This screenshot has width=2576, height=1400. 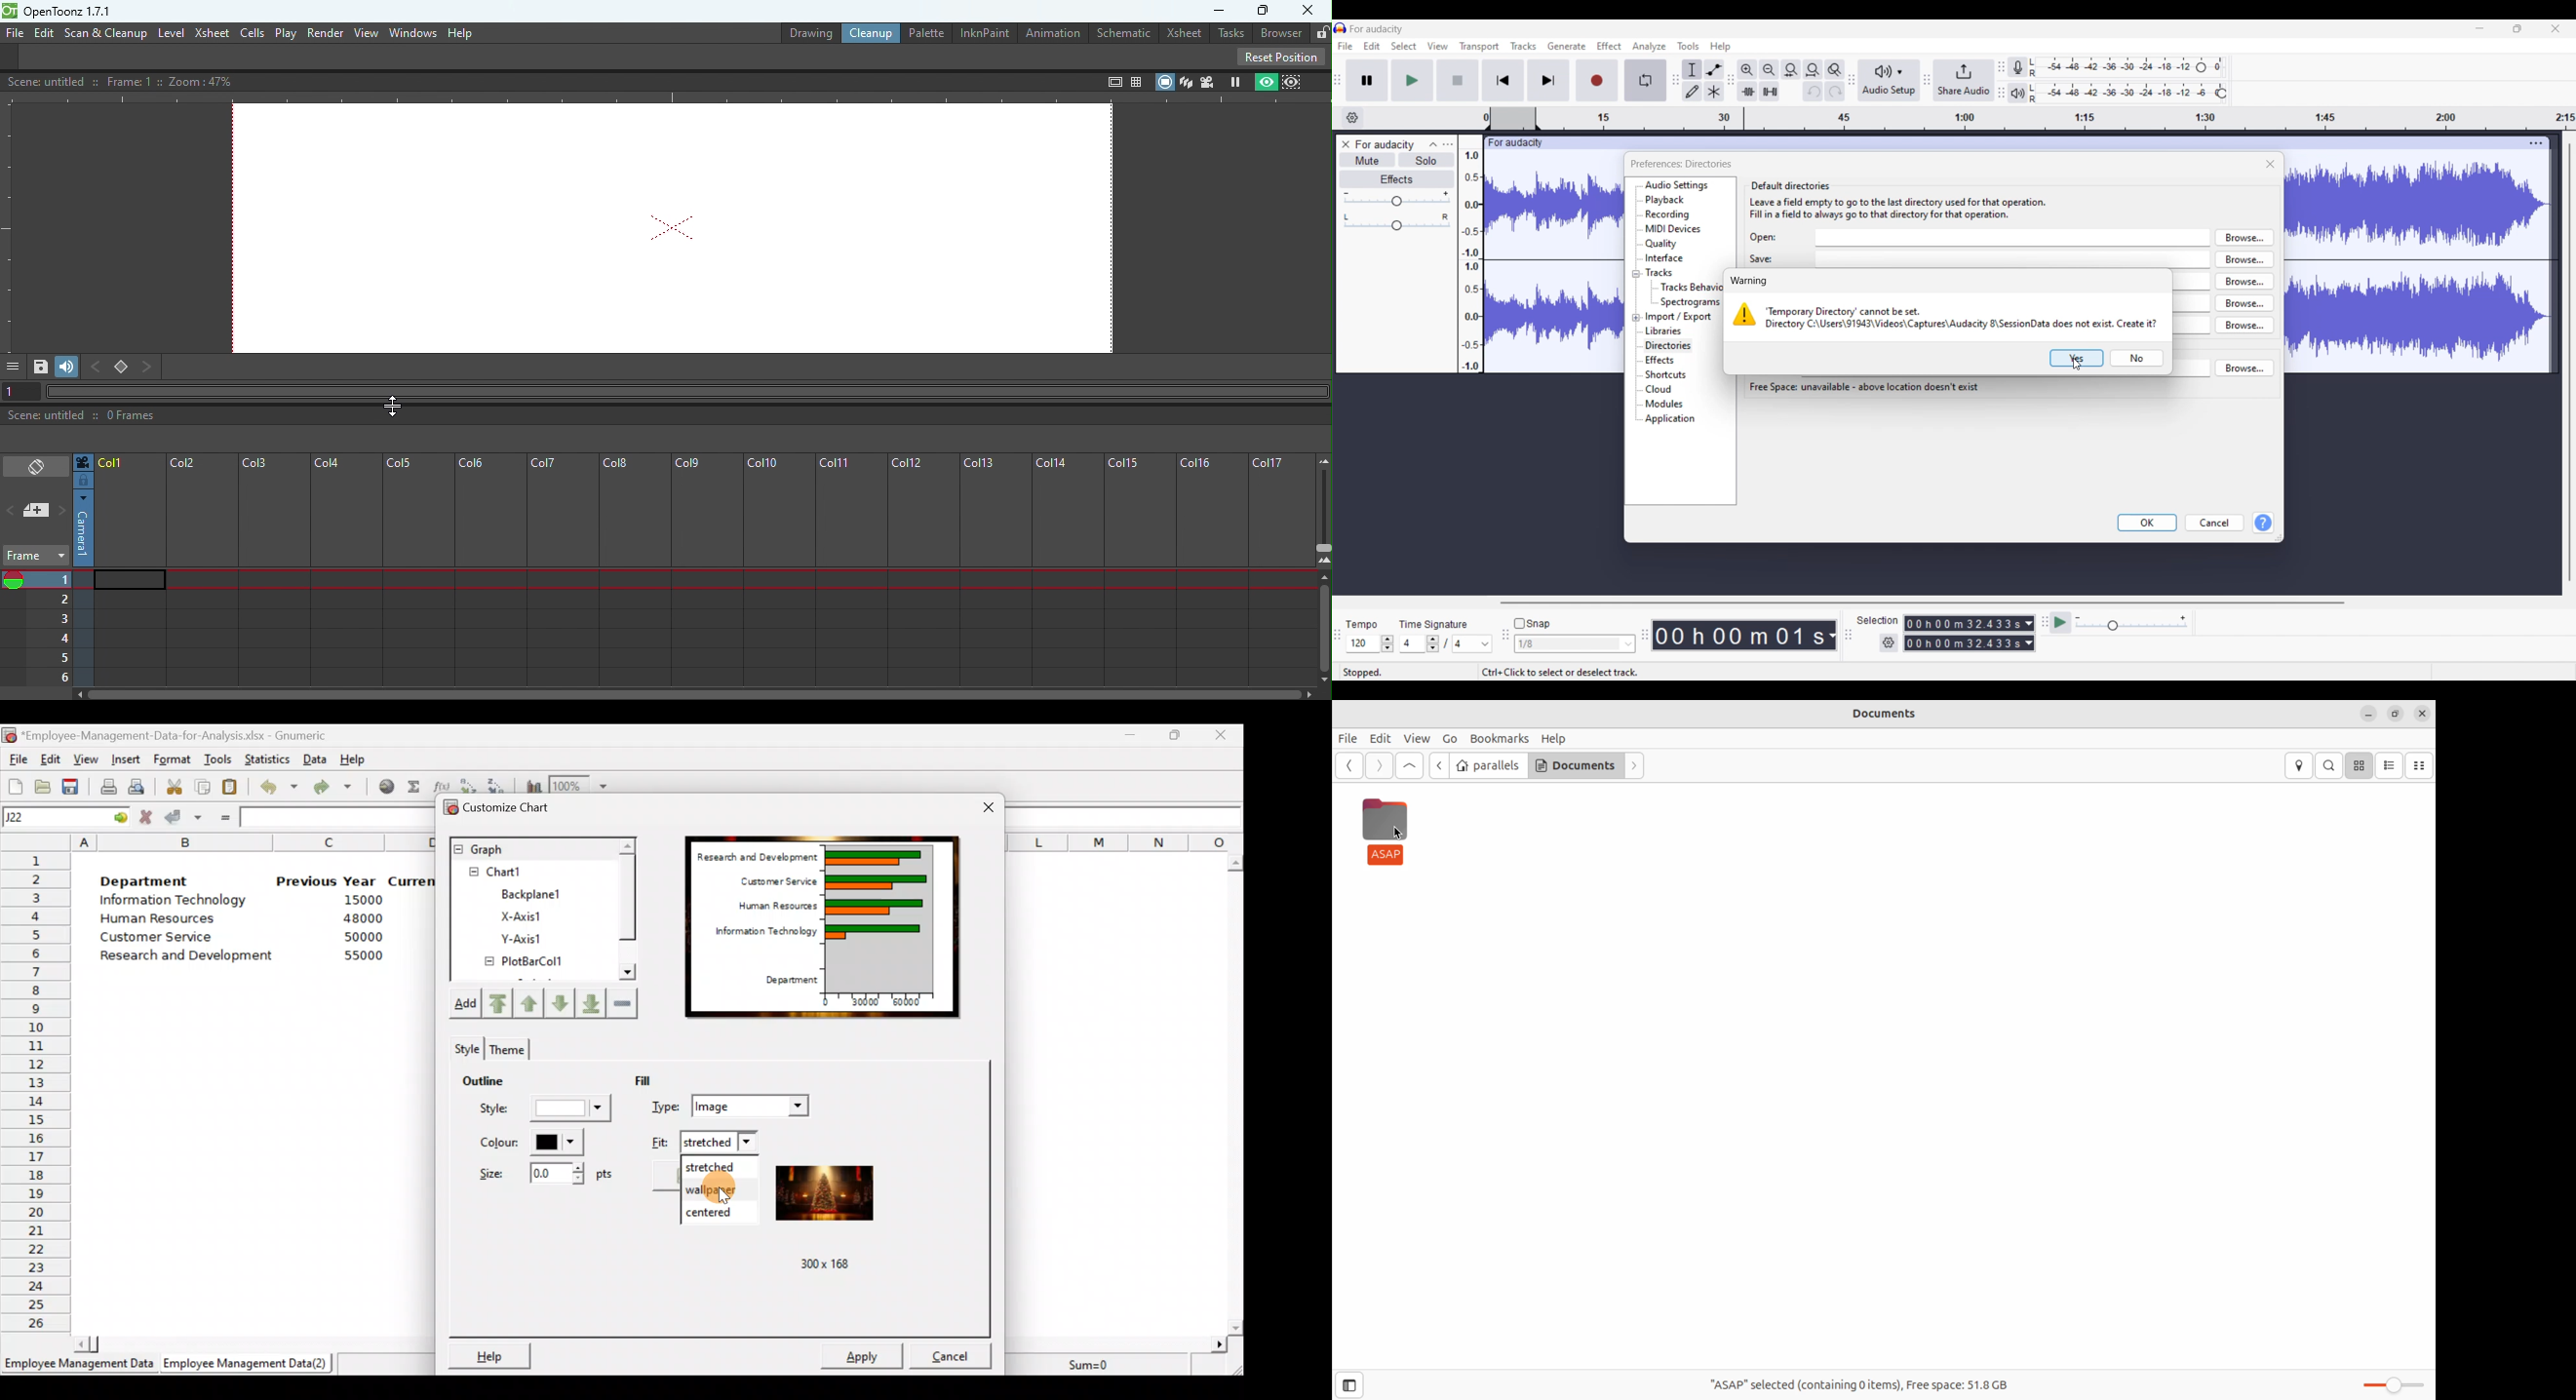 I want to click on Audio settings, so click(x=1677, y=185).